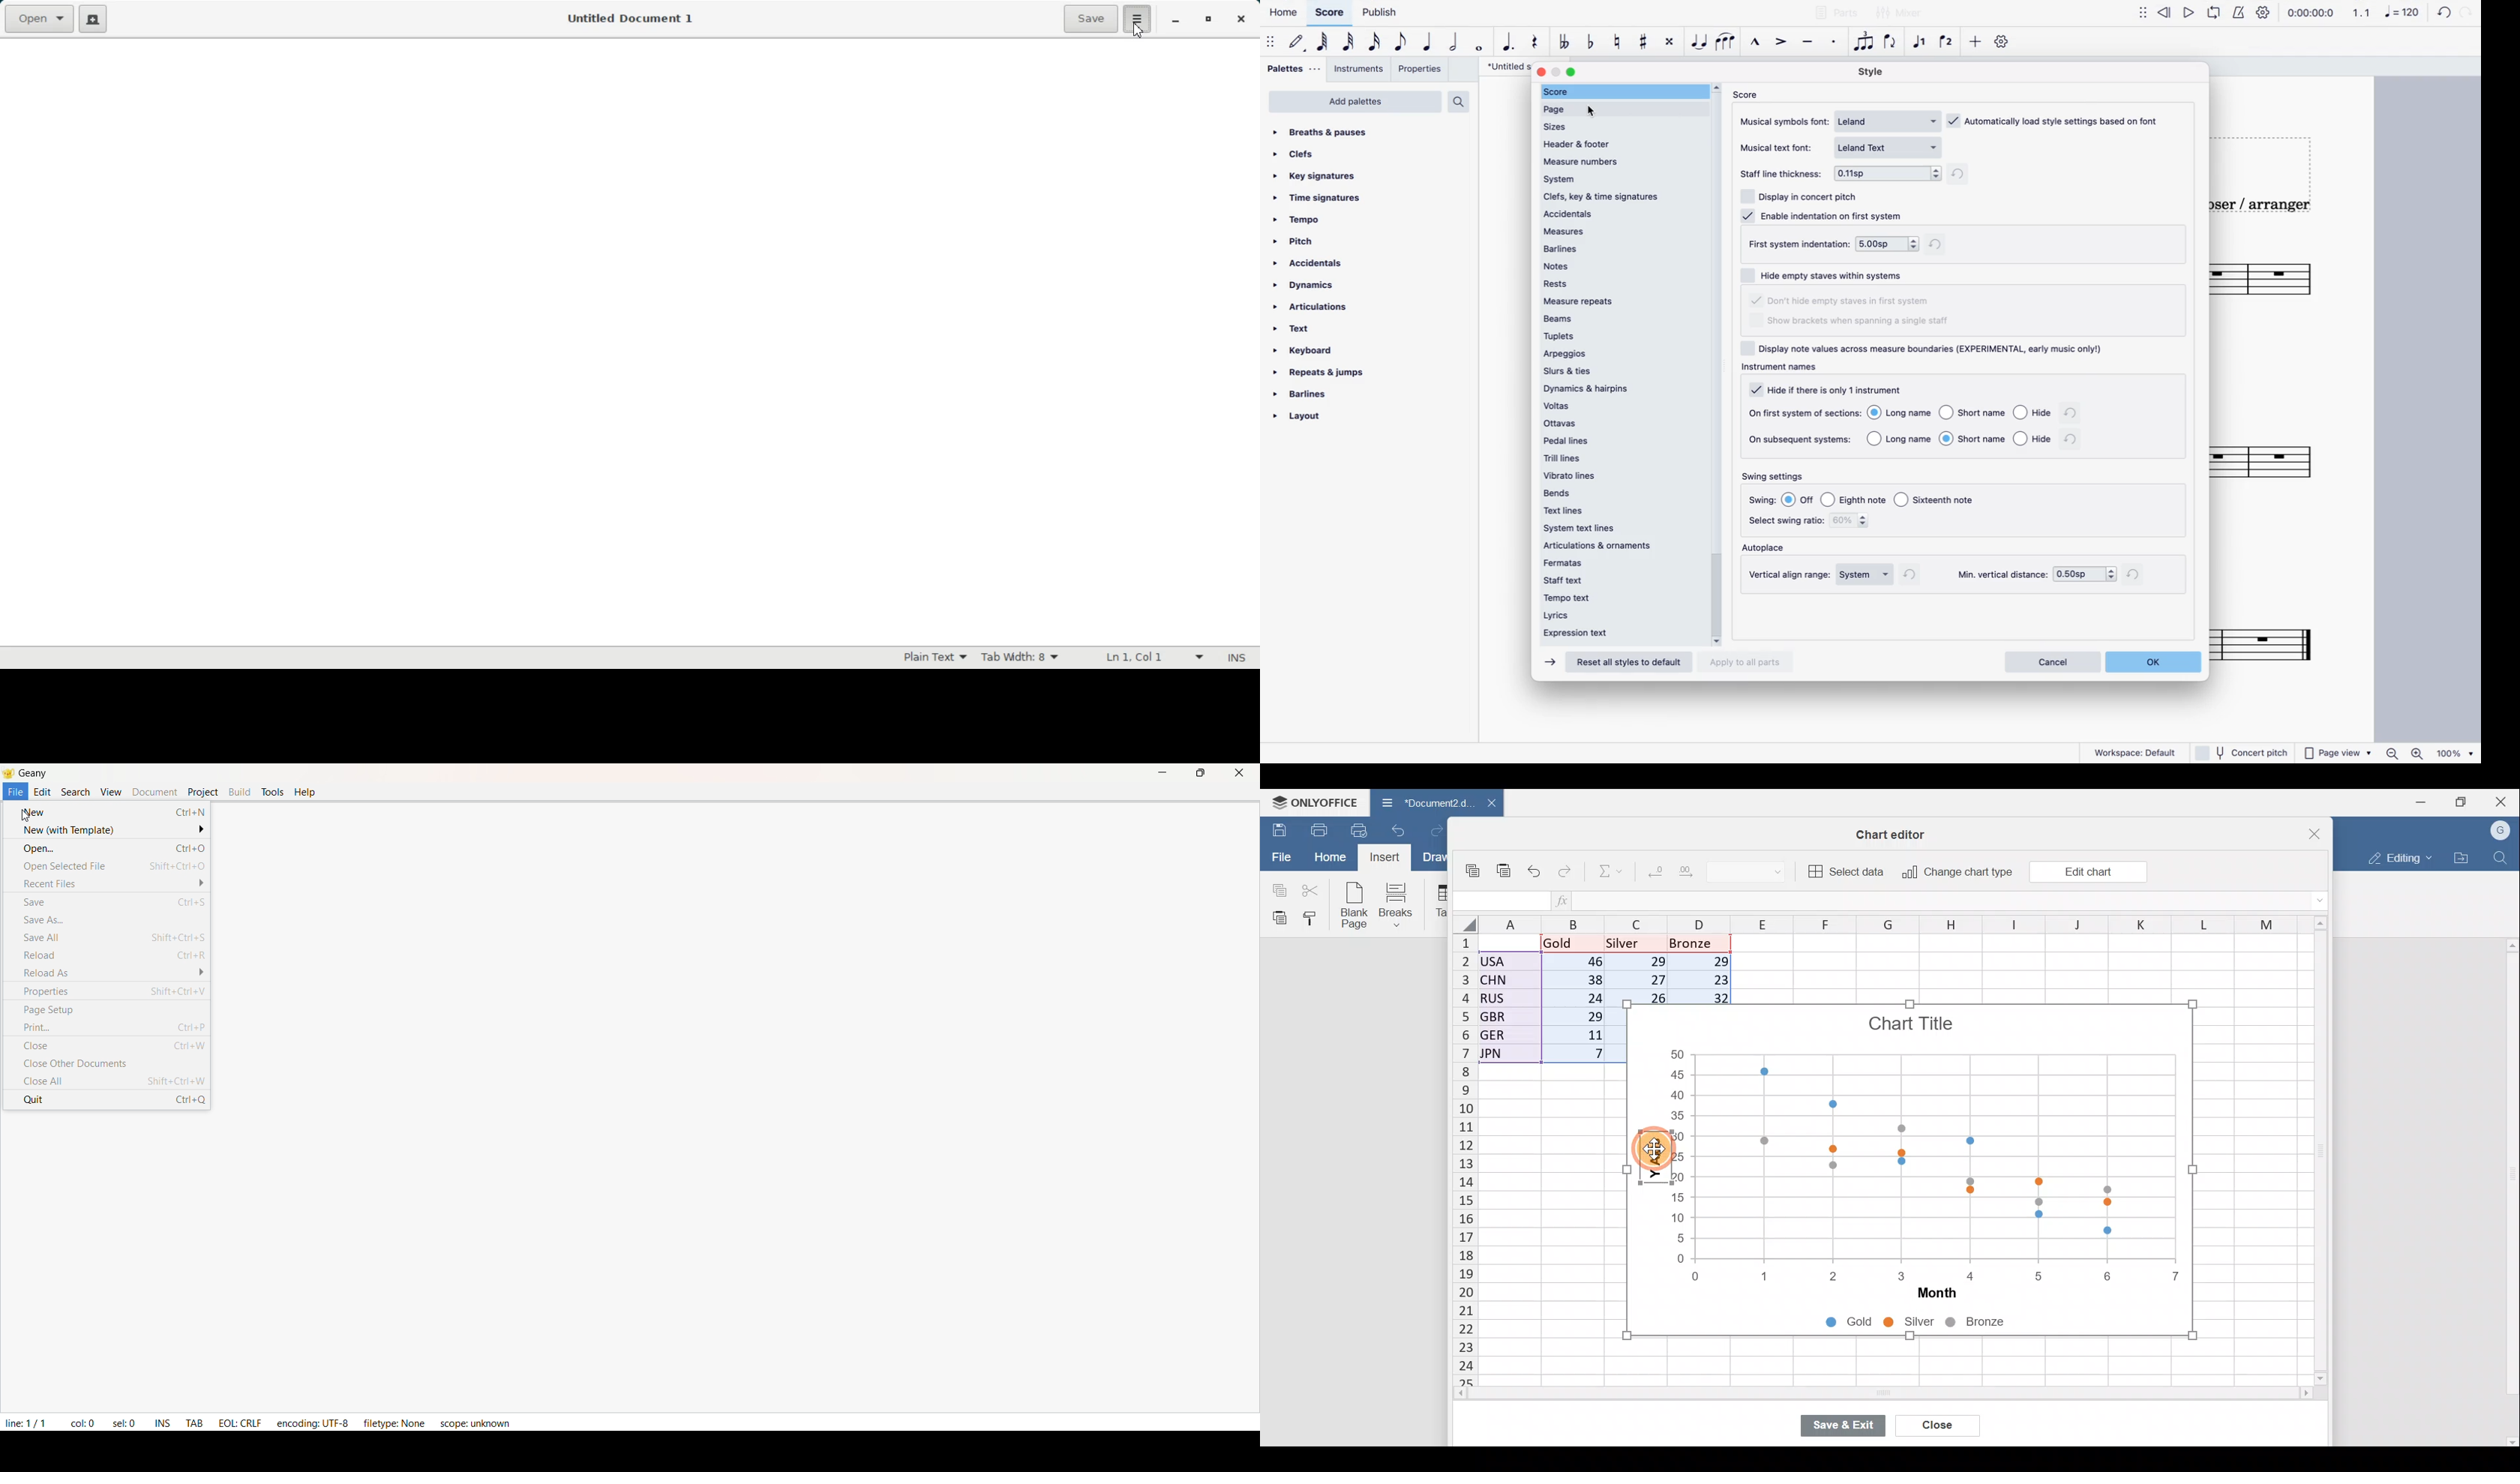  I want to click on swing, so click(1762, 500).